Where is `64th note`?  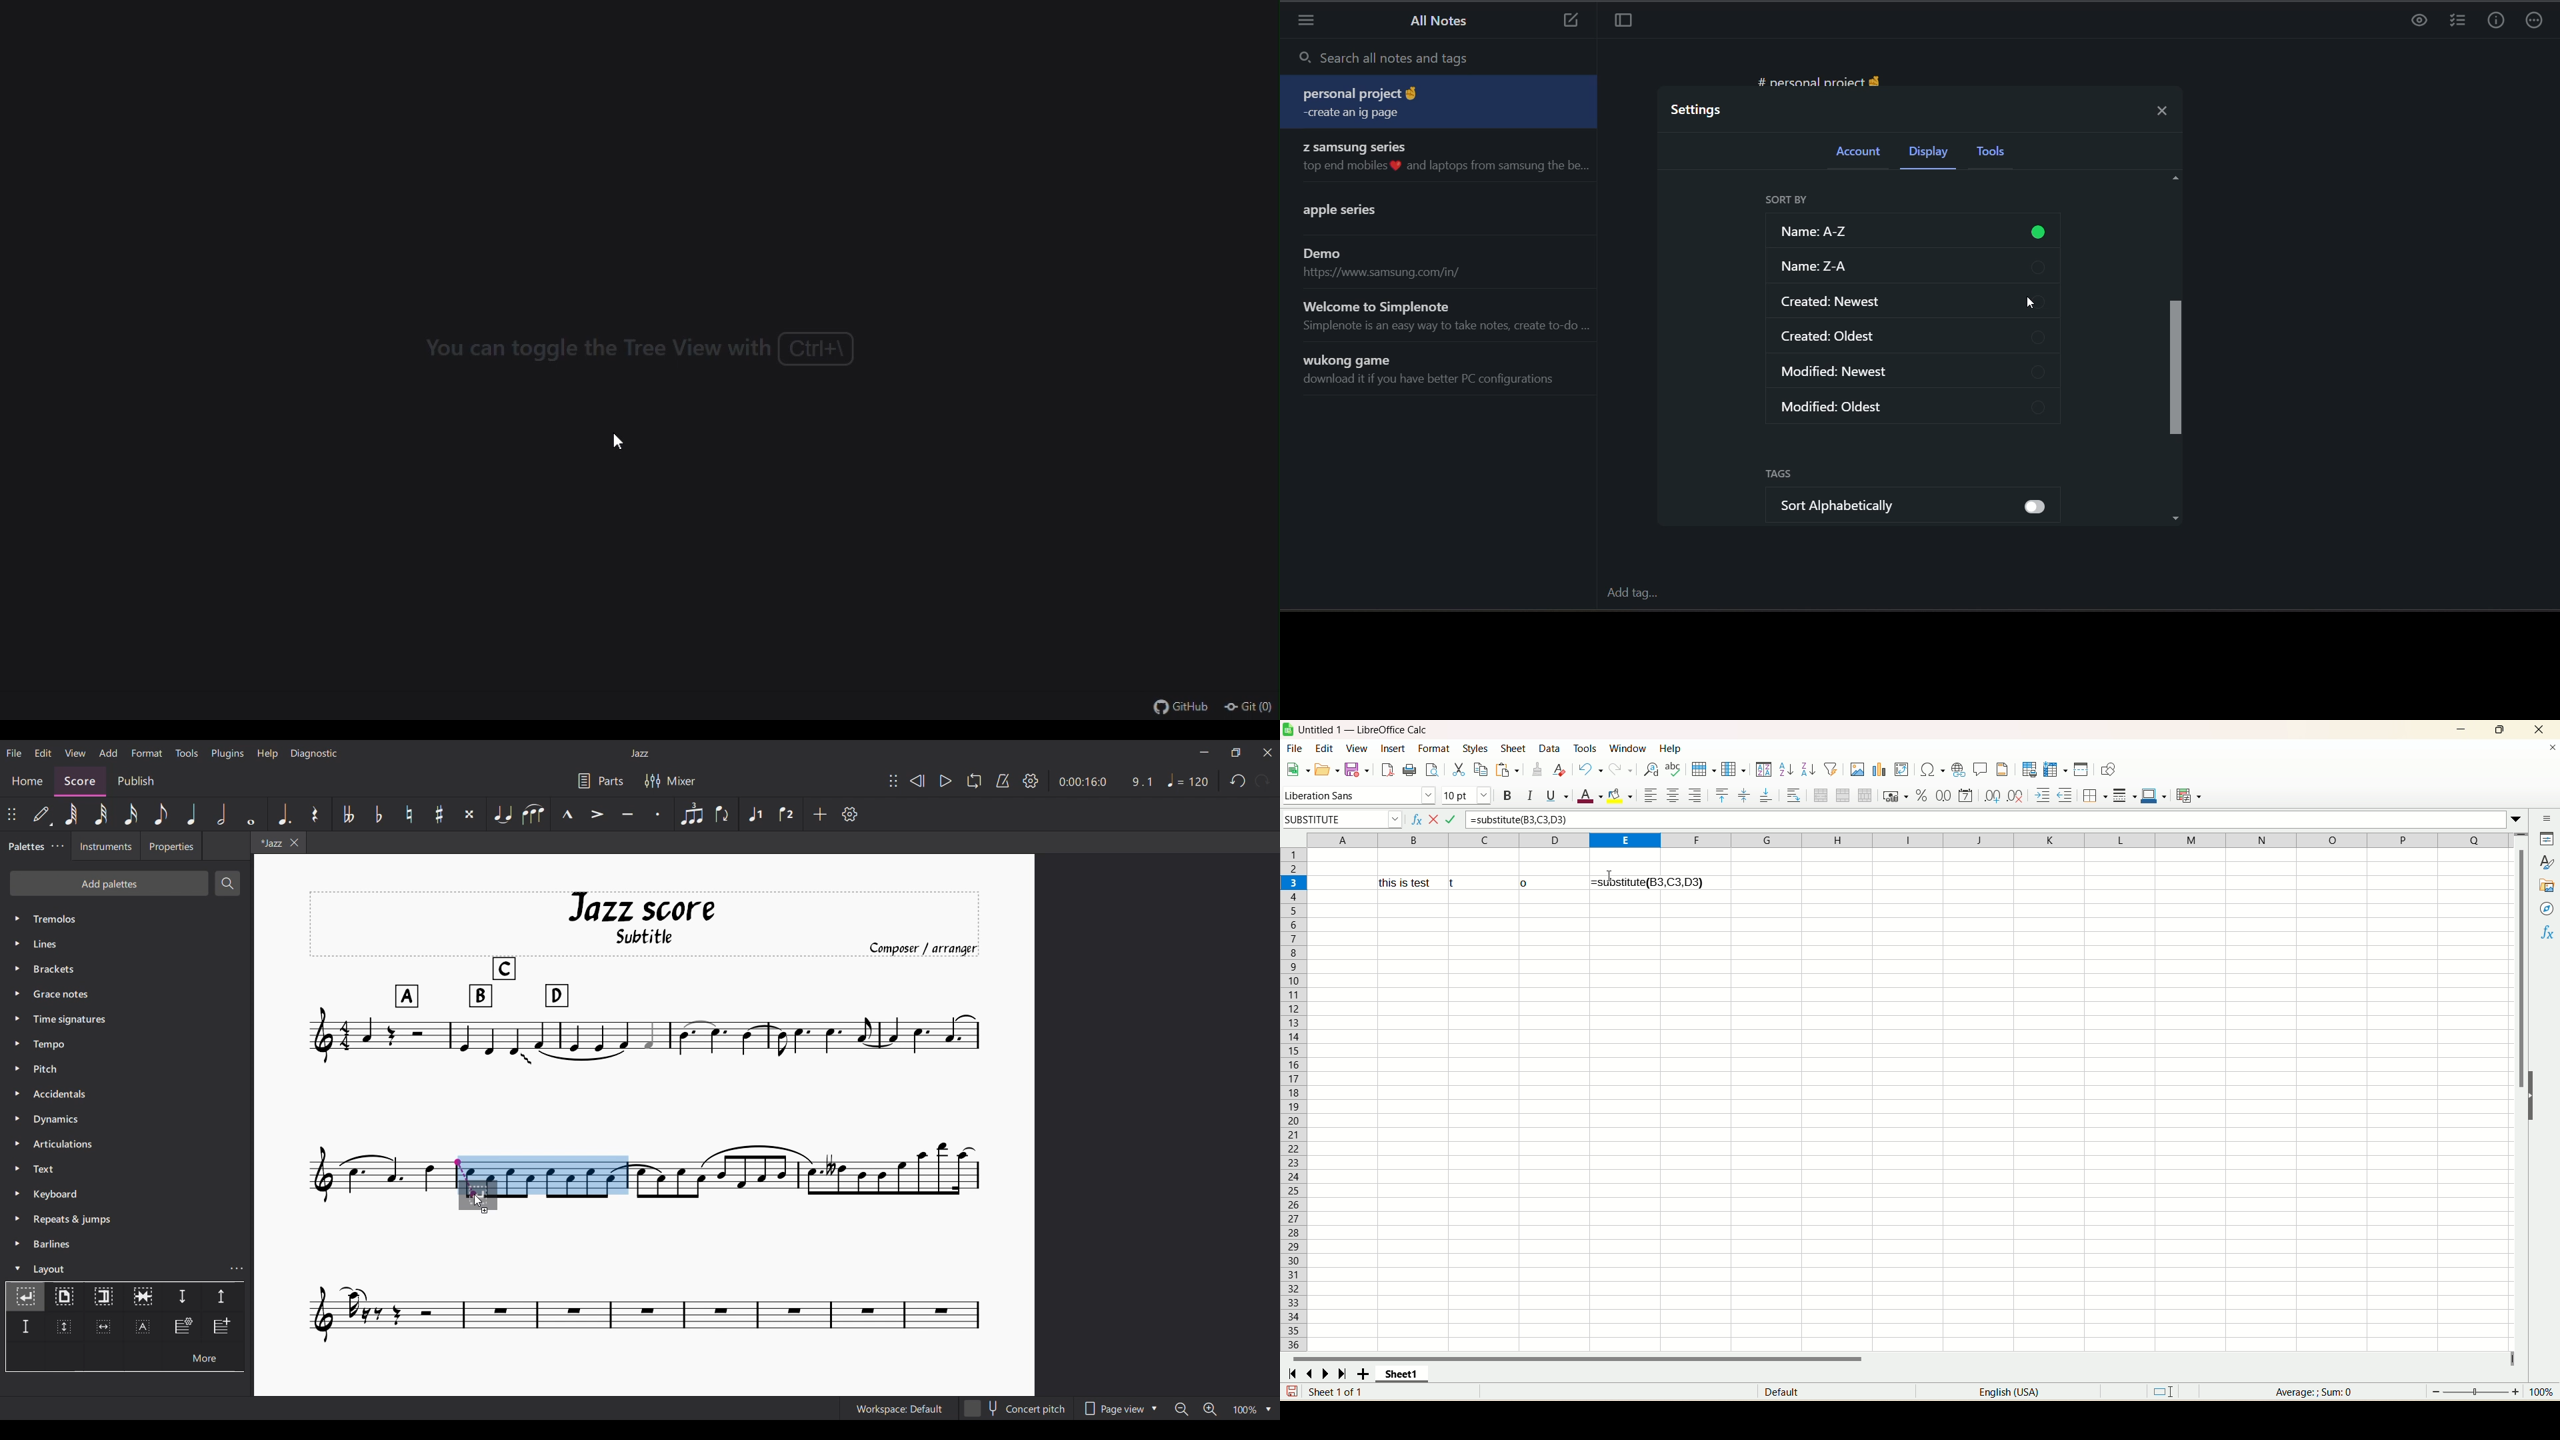
64th note is located at coordinates (73, 815).